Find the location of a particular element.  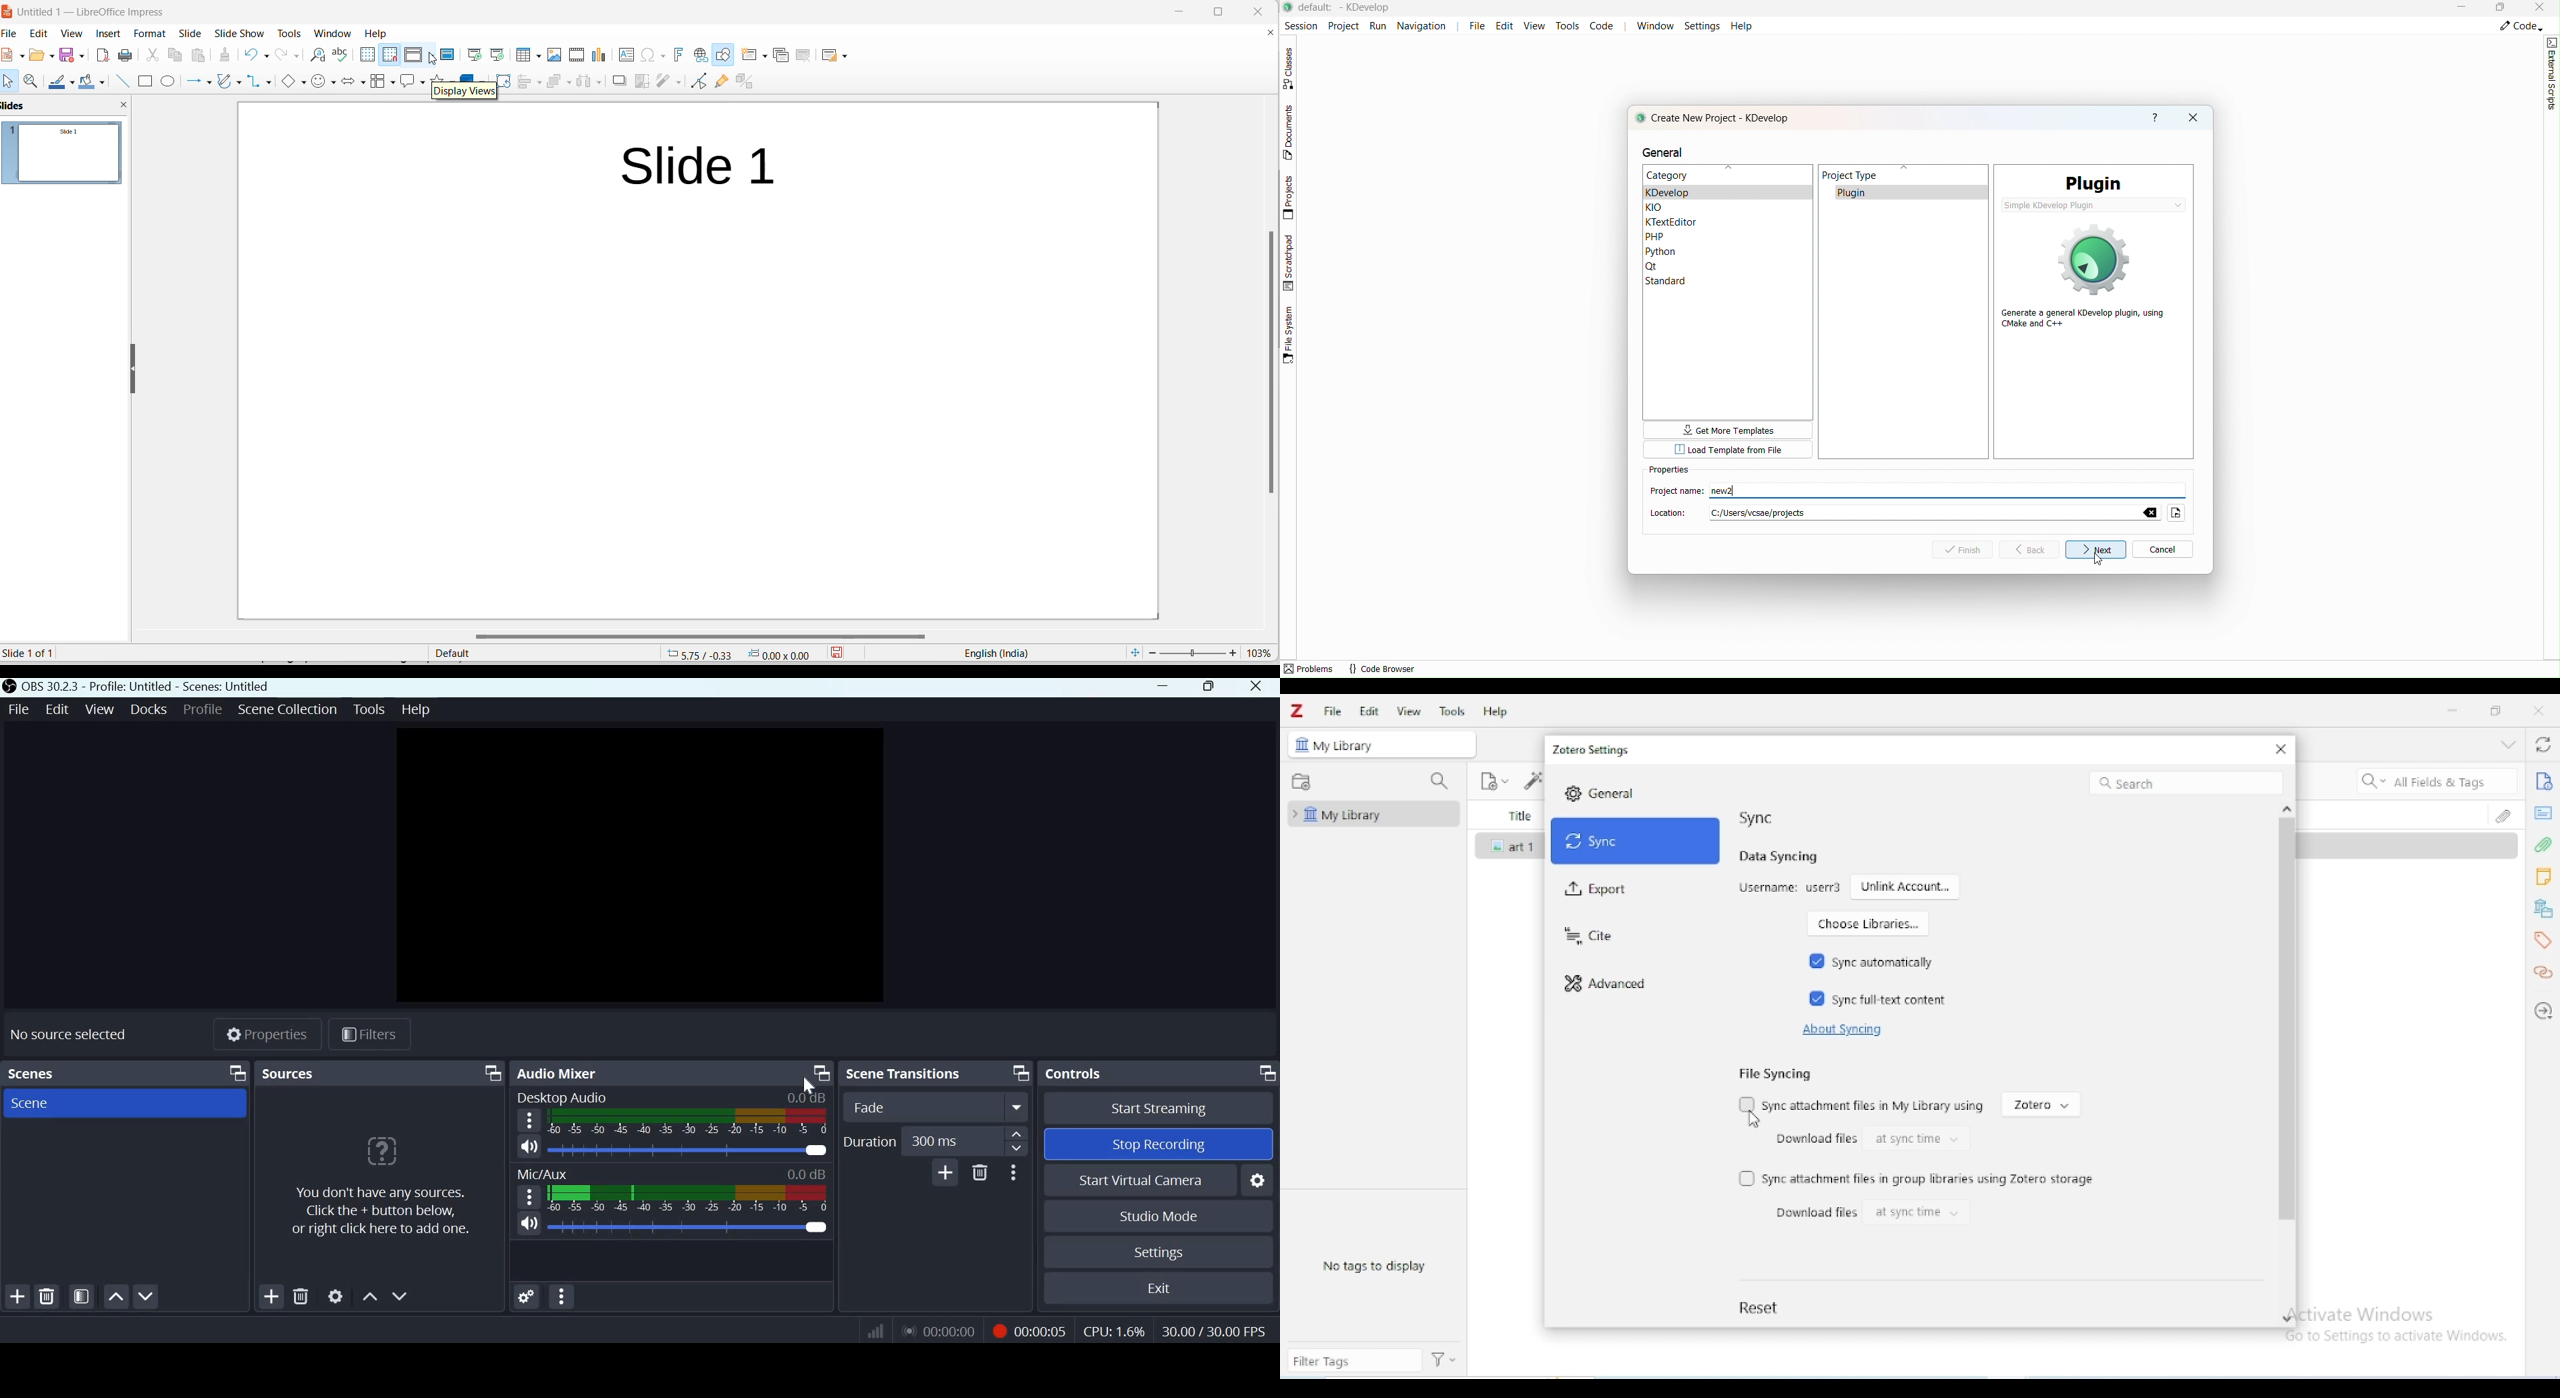

icon is located at coordinates (1303, 744).